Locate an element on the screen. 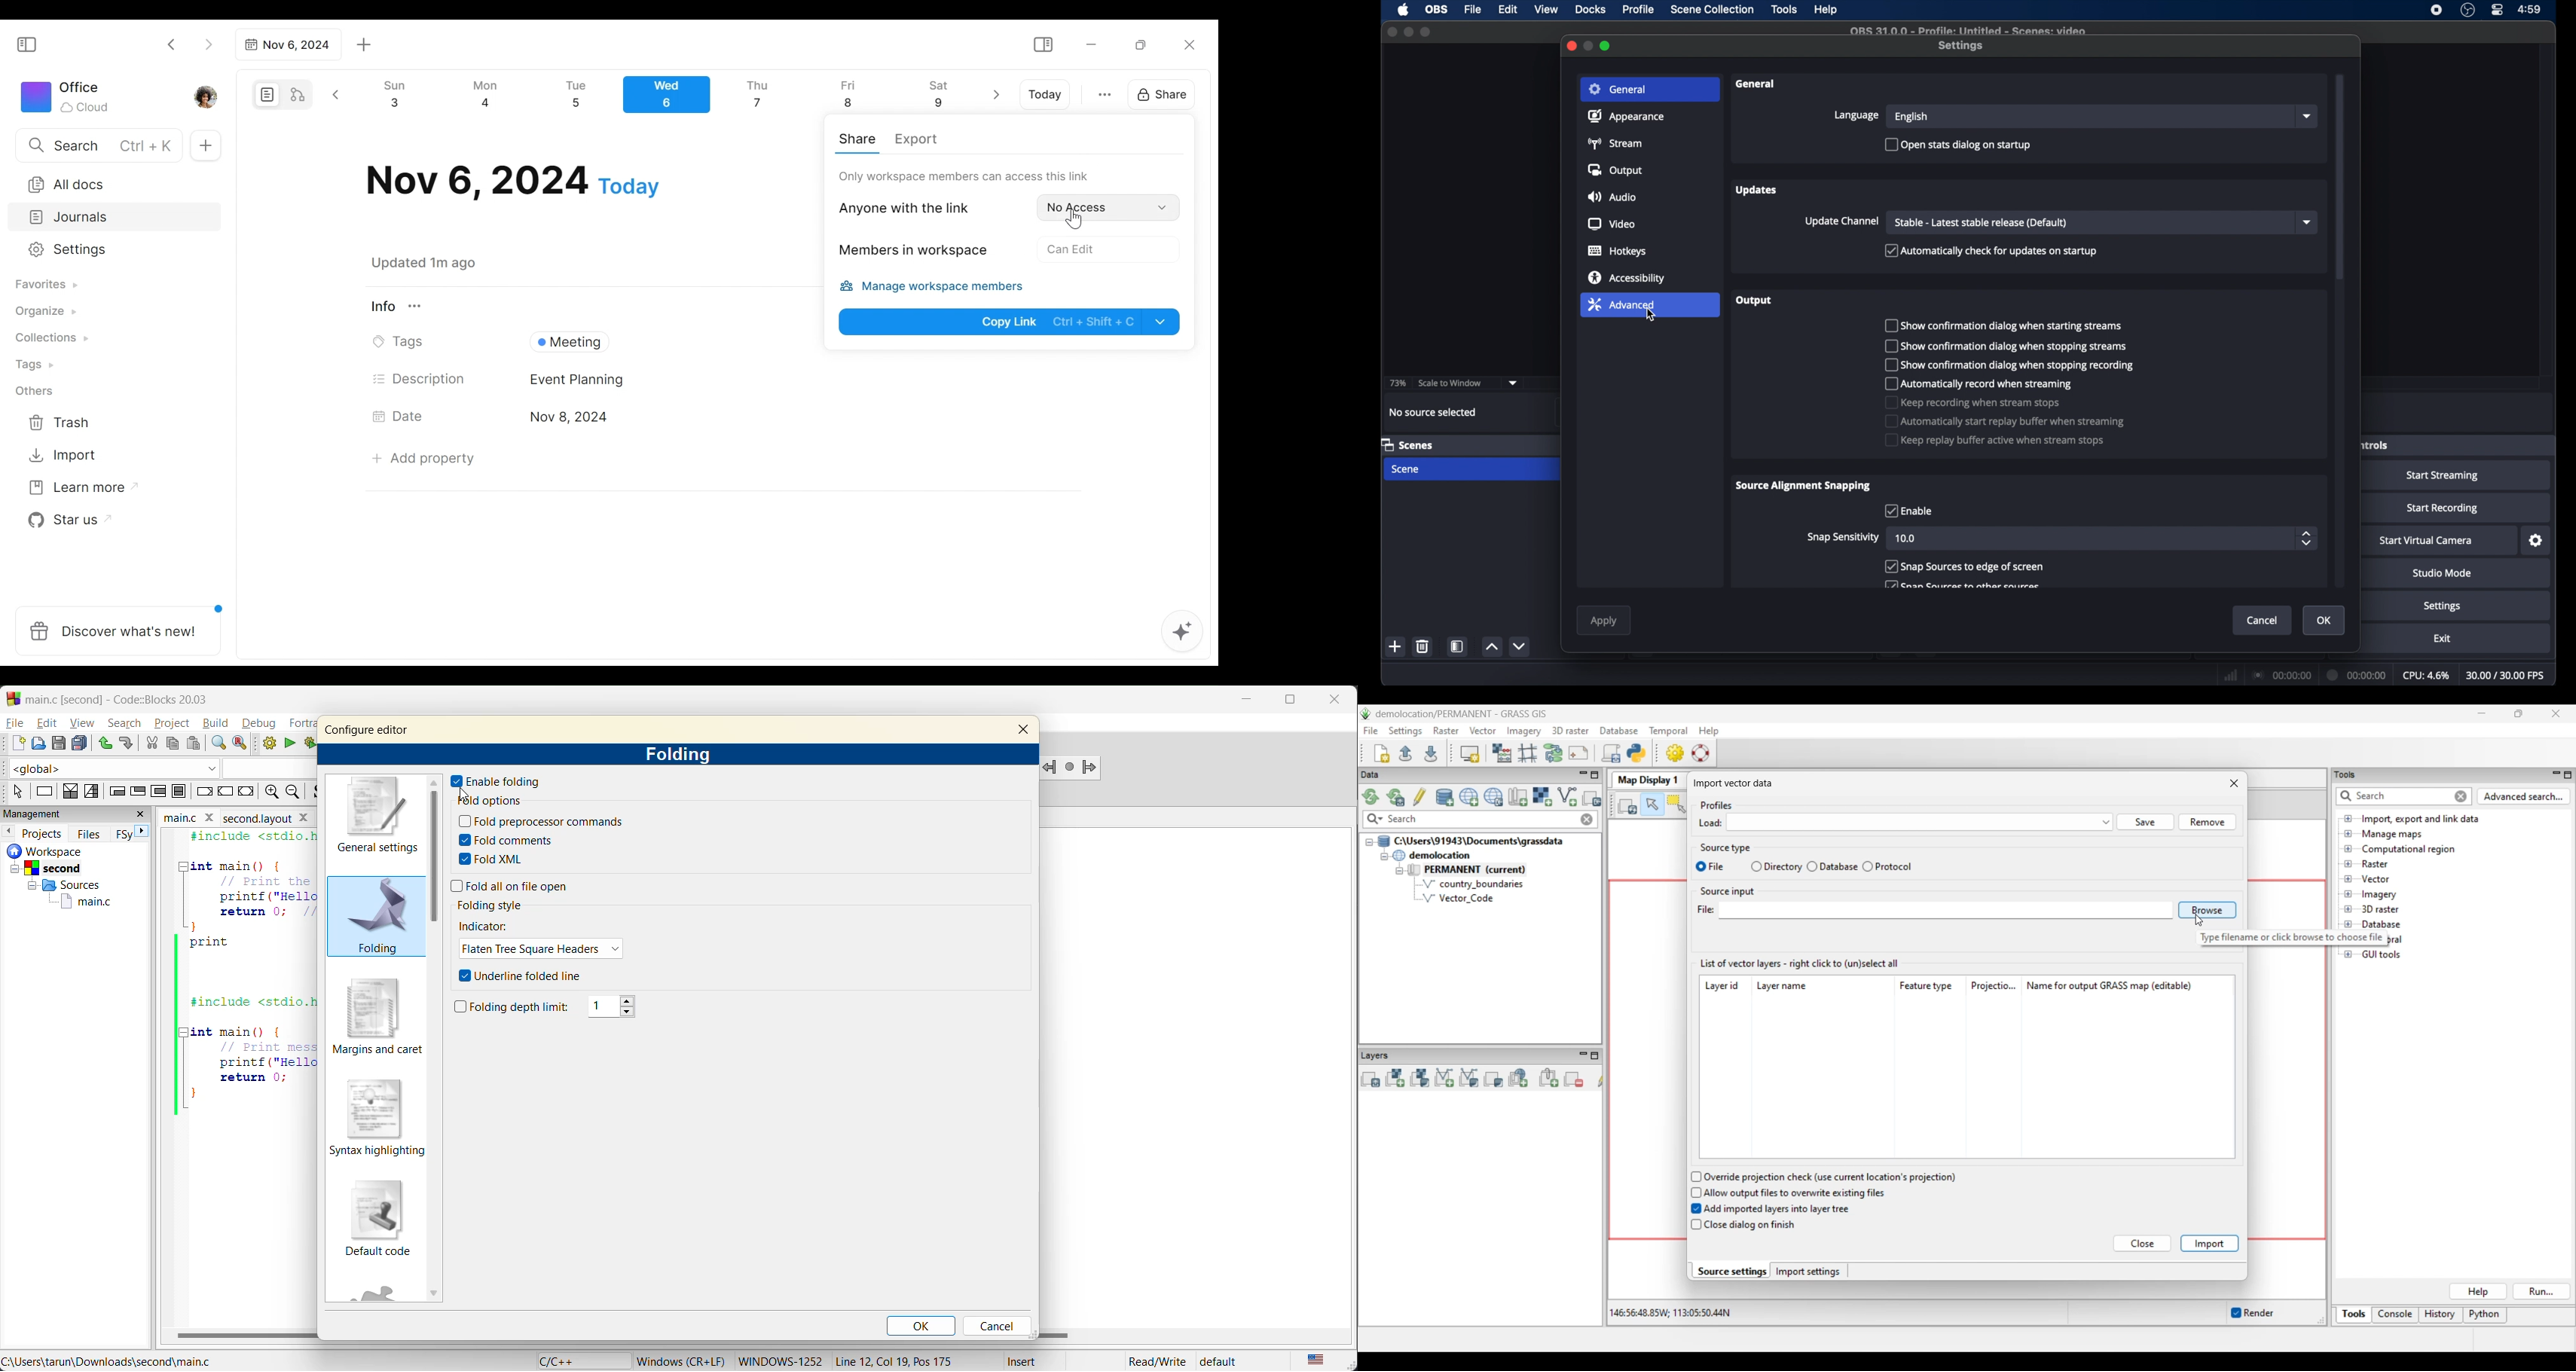 The height and width of the screenshot is (1372, 2576). Options is located at coordinates (1073, 248).